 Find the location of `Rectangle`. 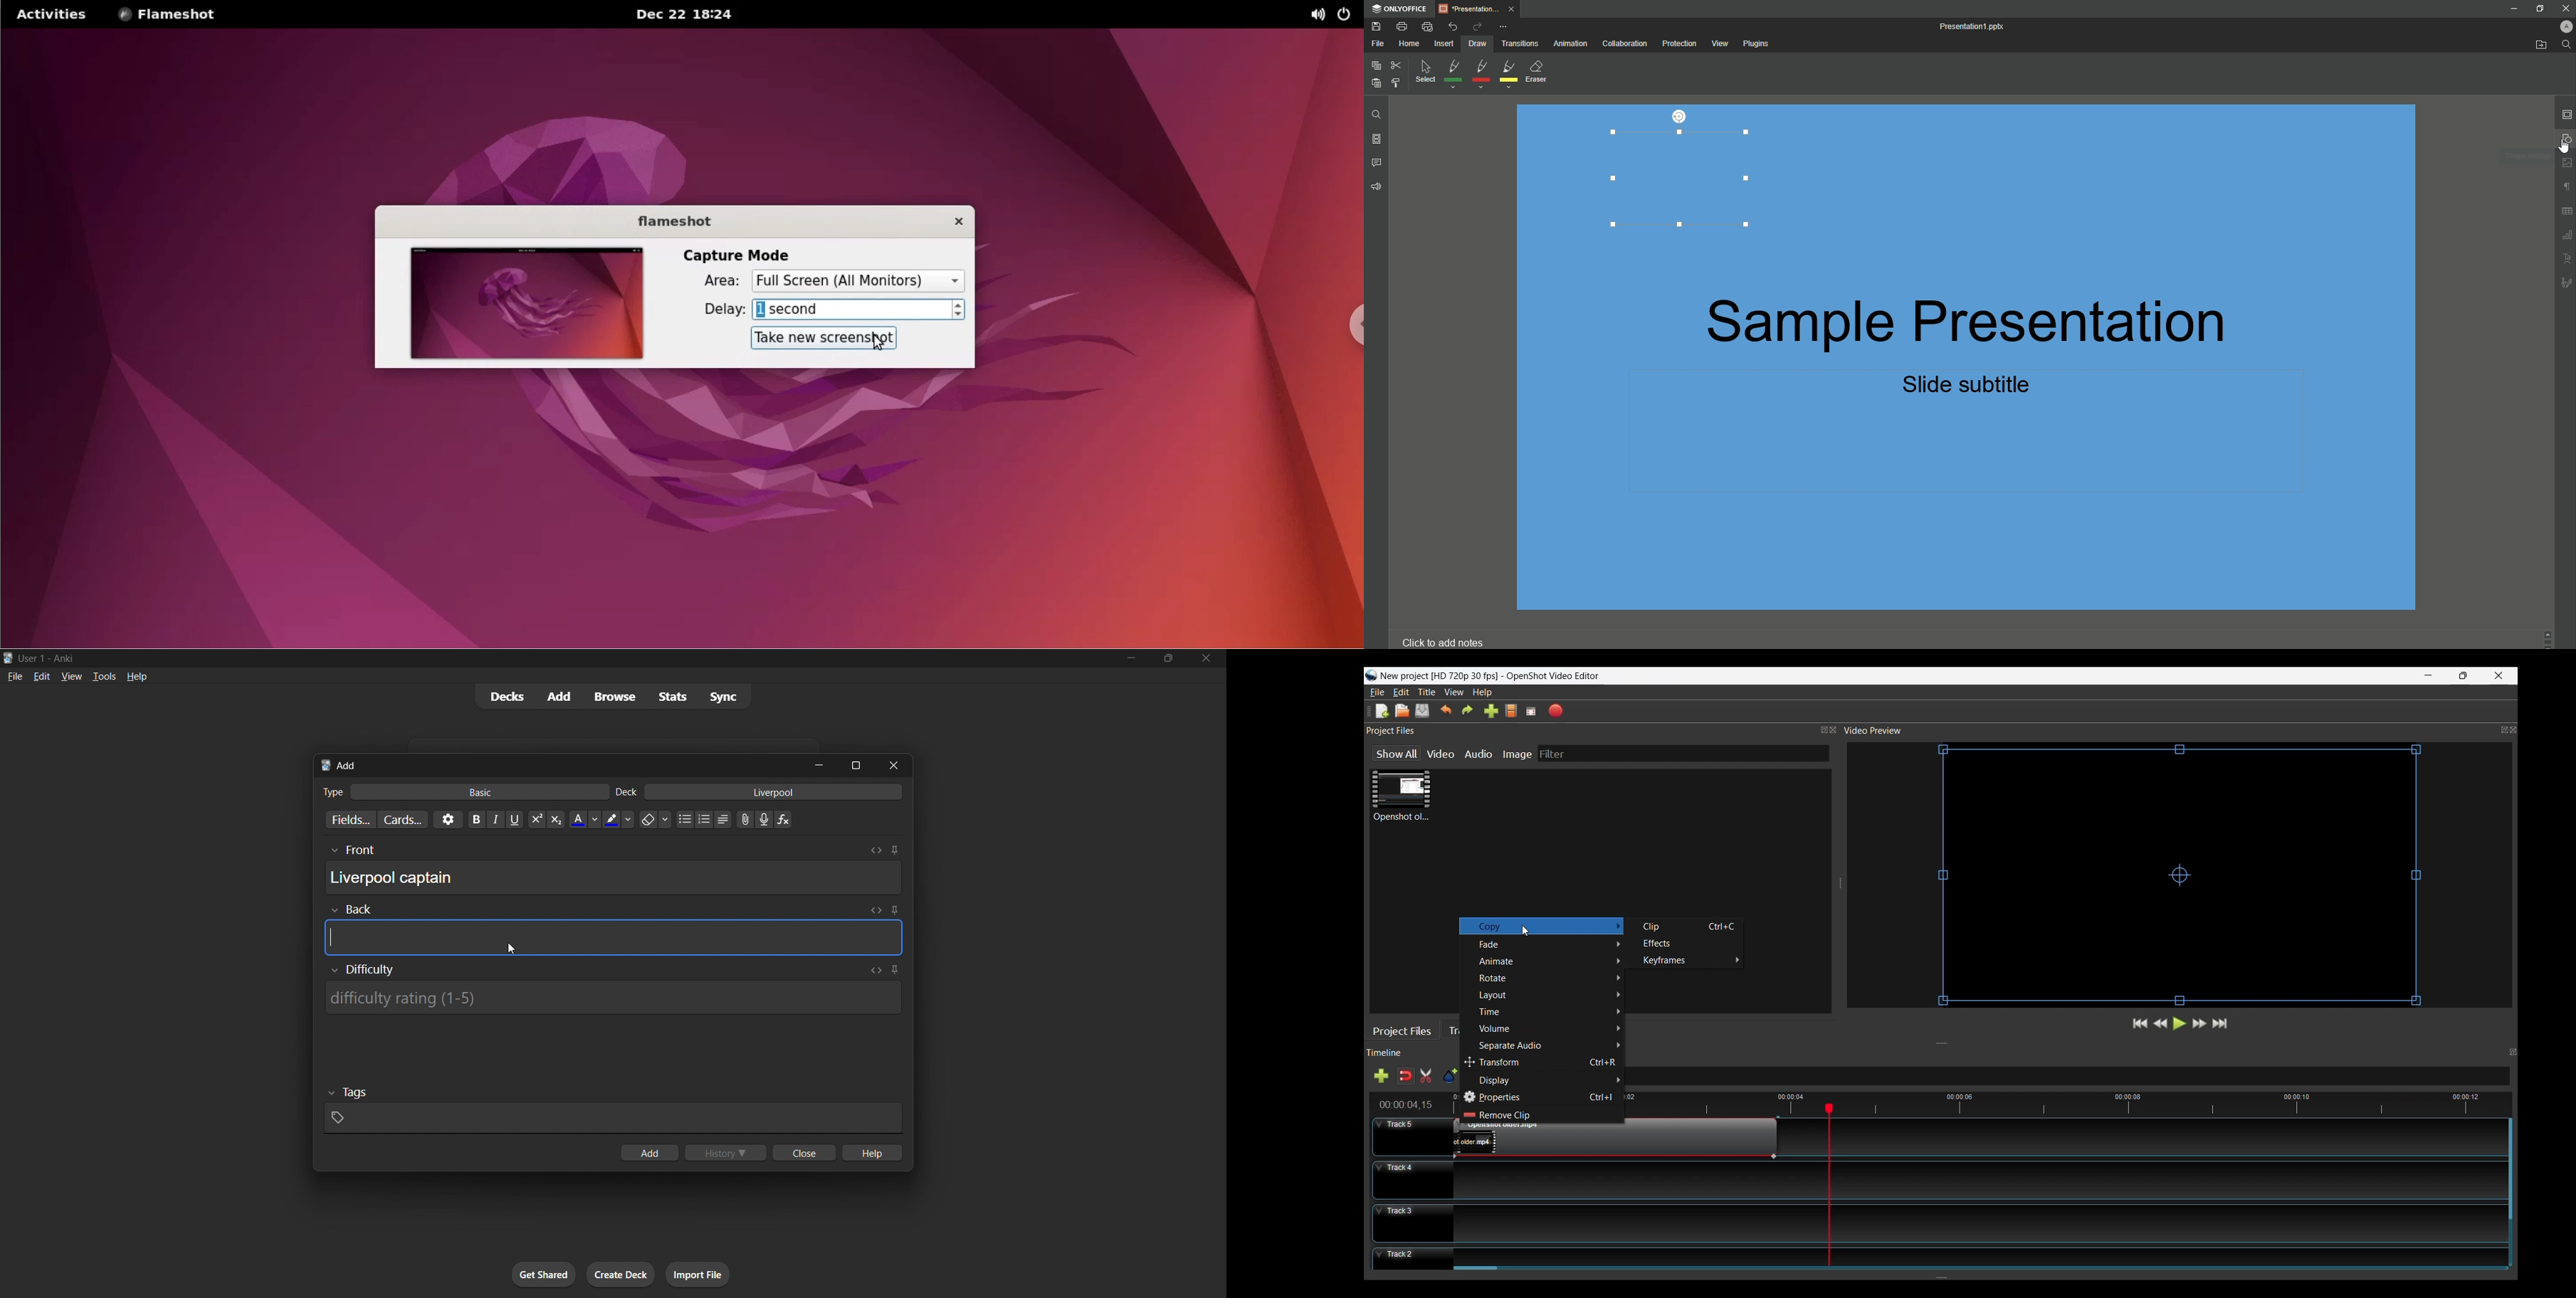

Rectangle is located at coordinates (1681, 176).